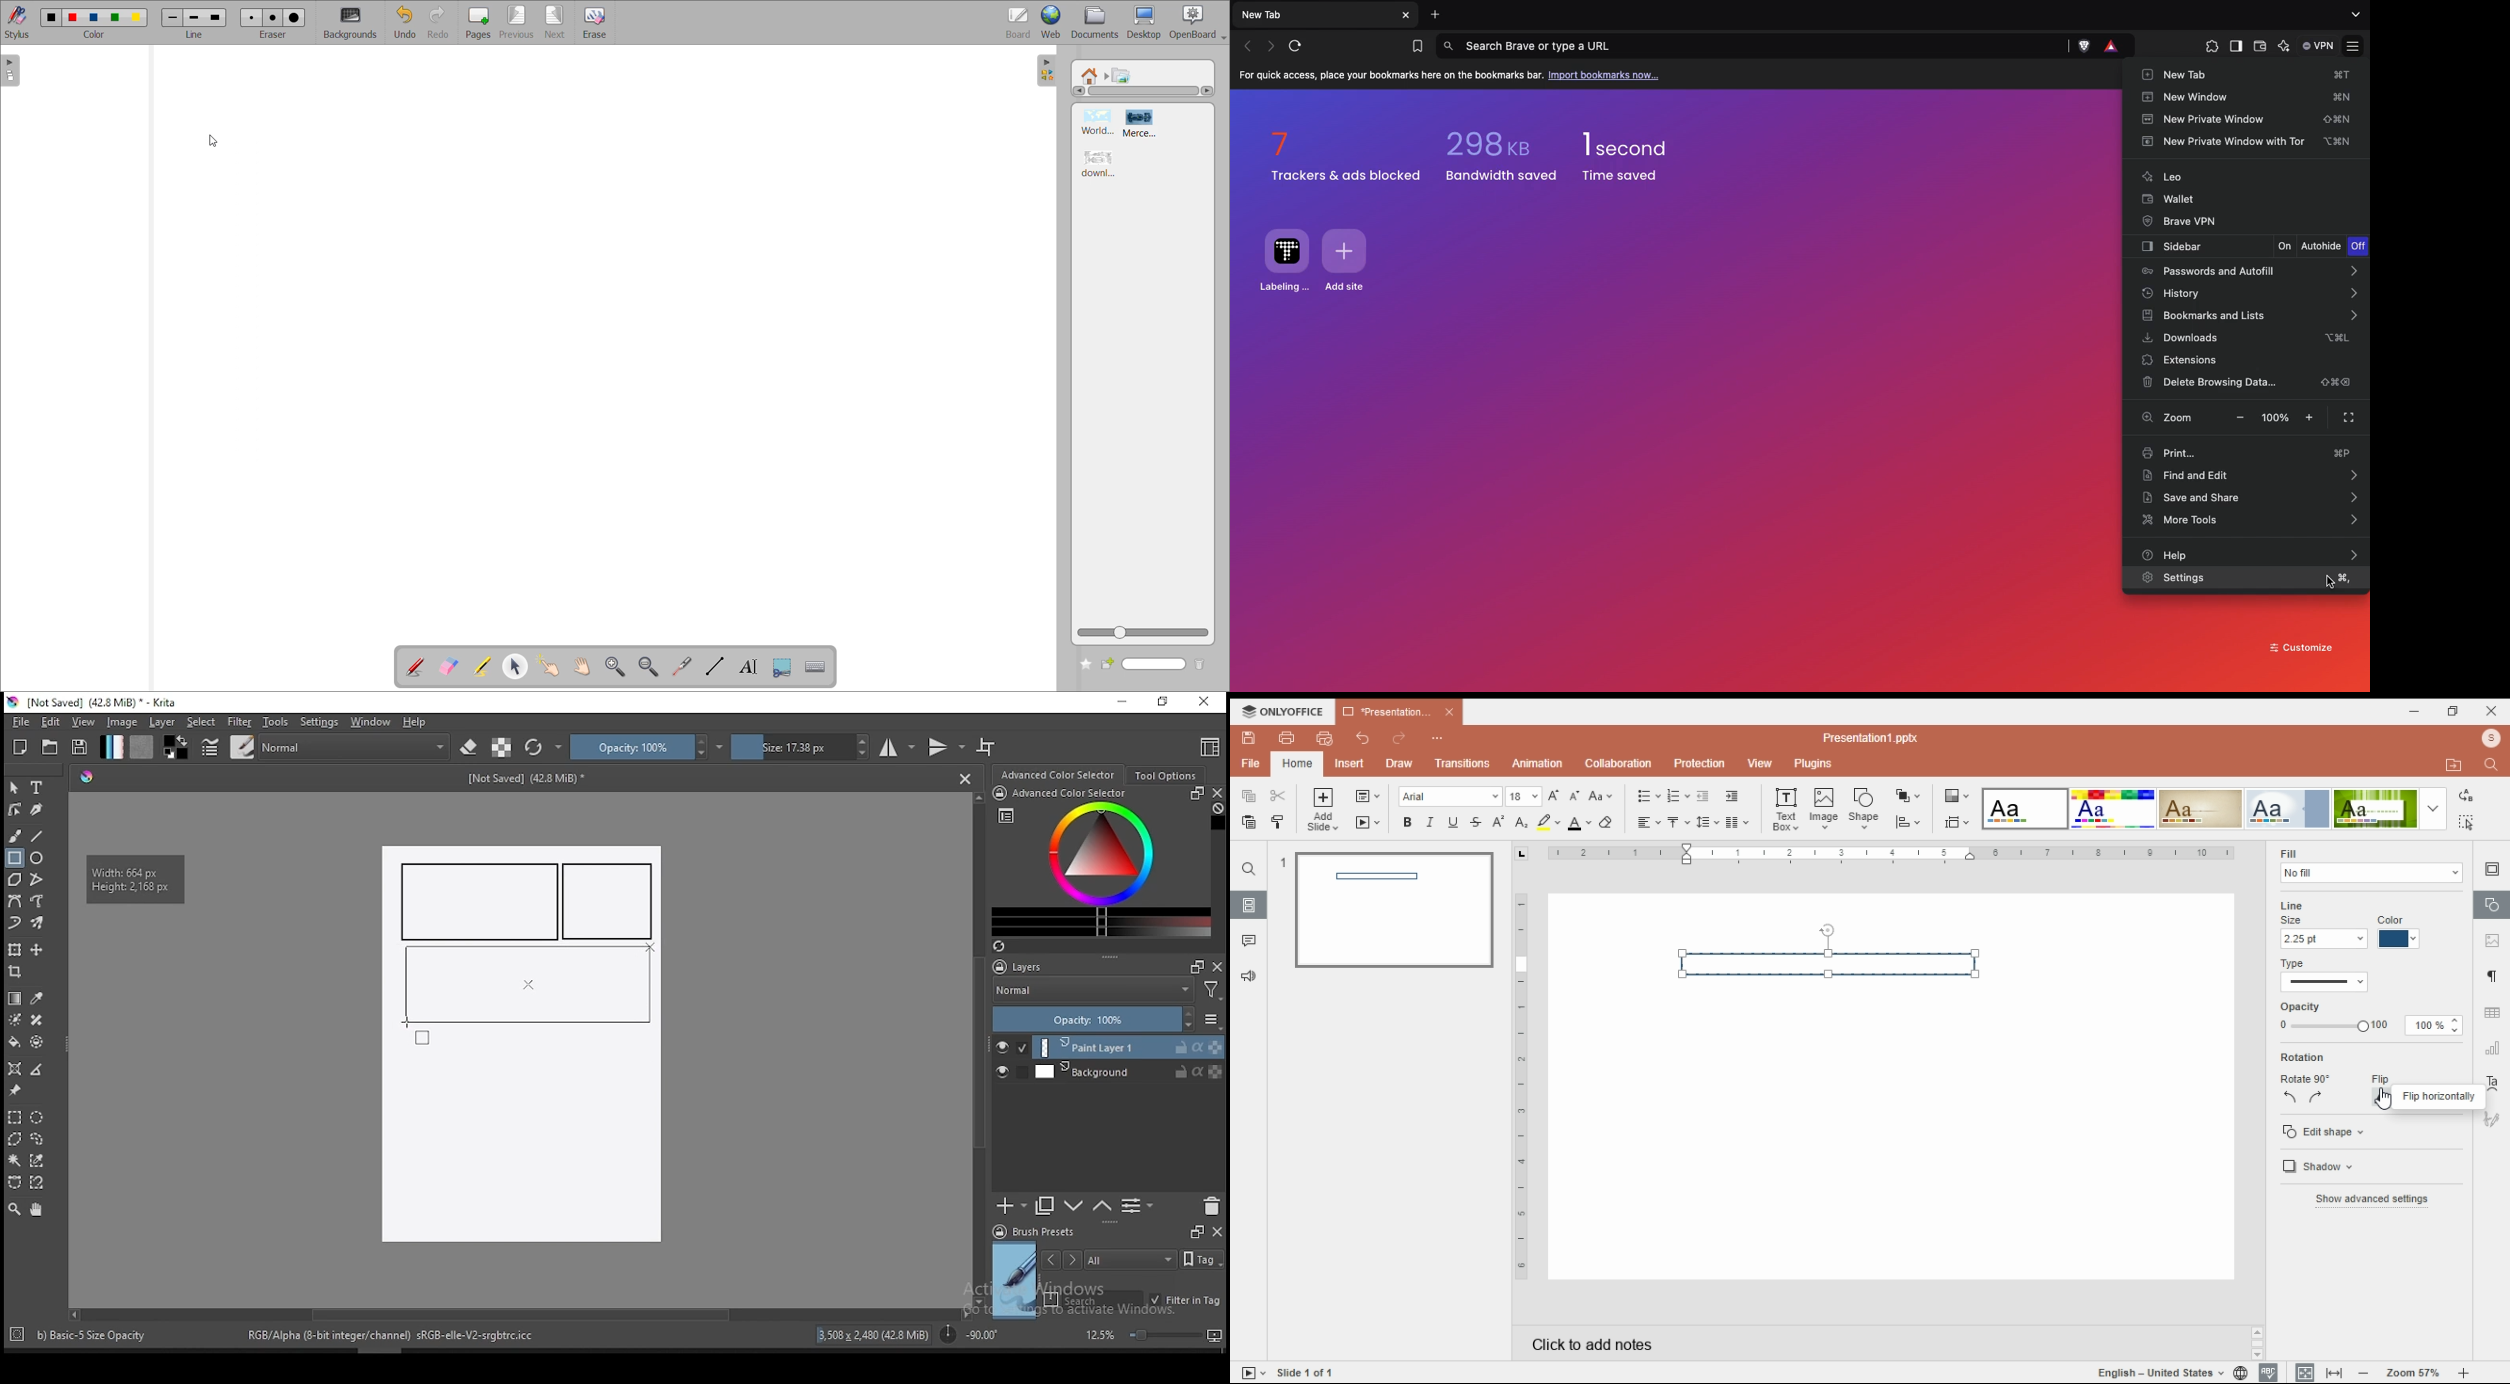  What do you see at coordinates (1254, 1372) in the screenshot?
I see `tart slideshow` at bounding box center [1254, 1372].